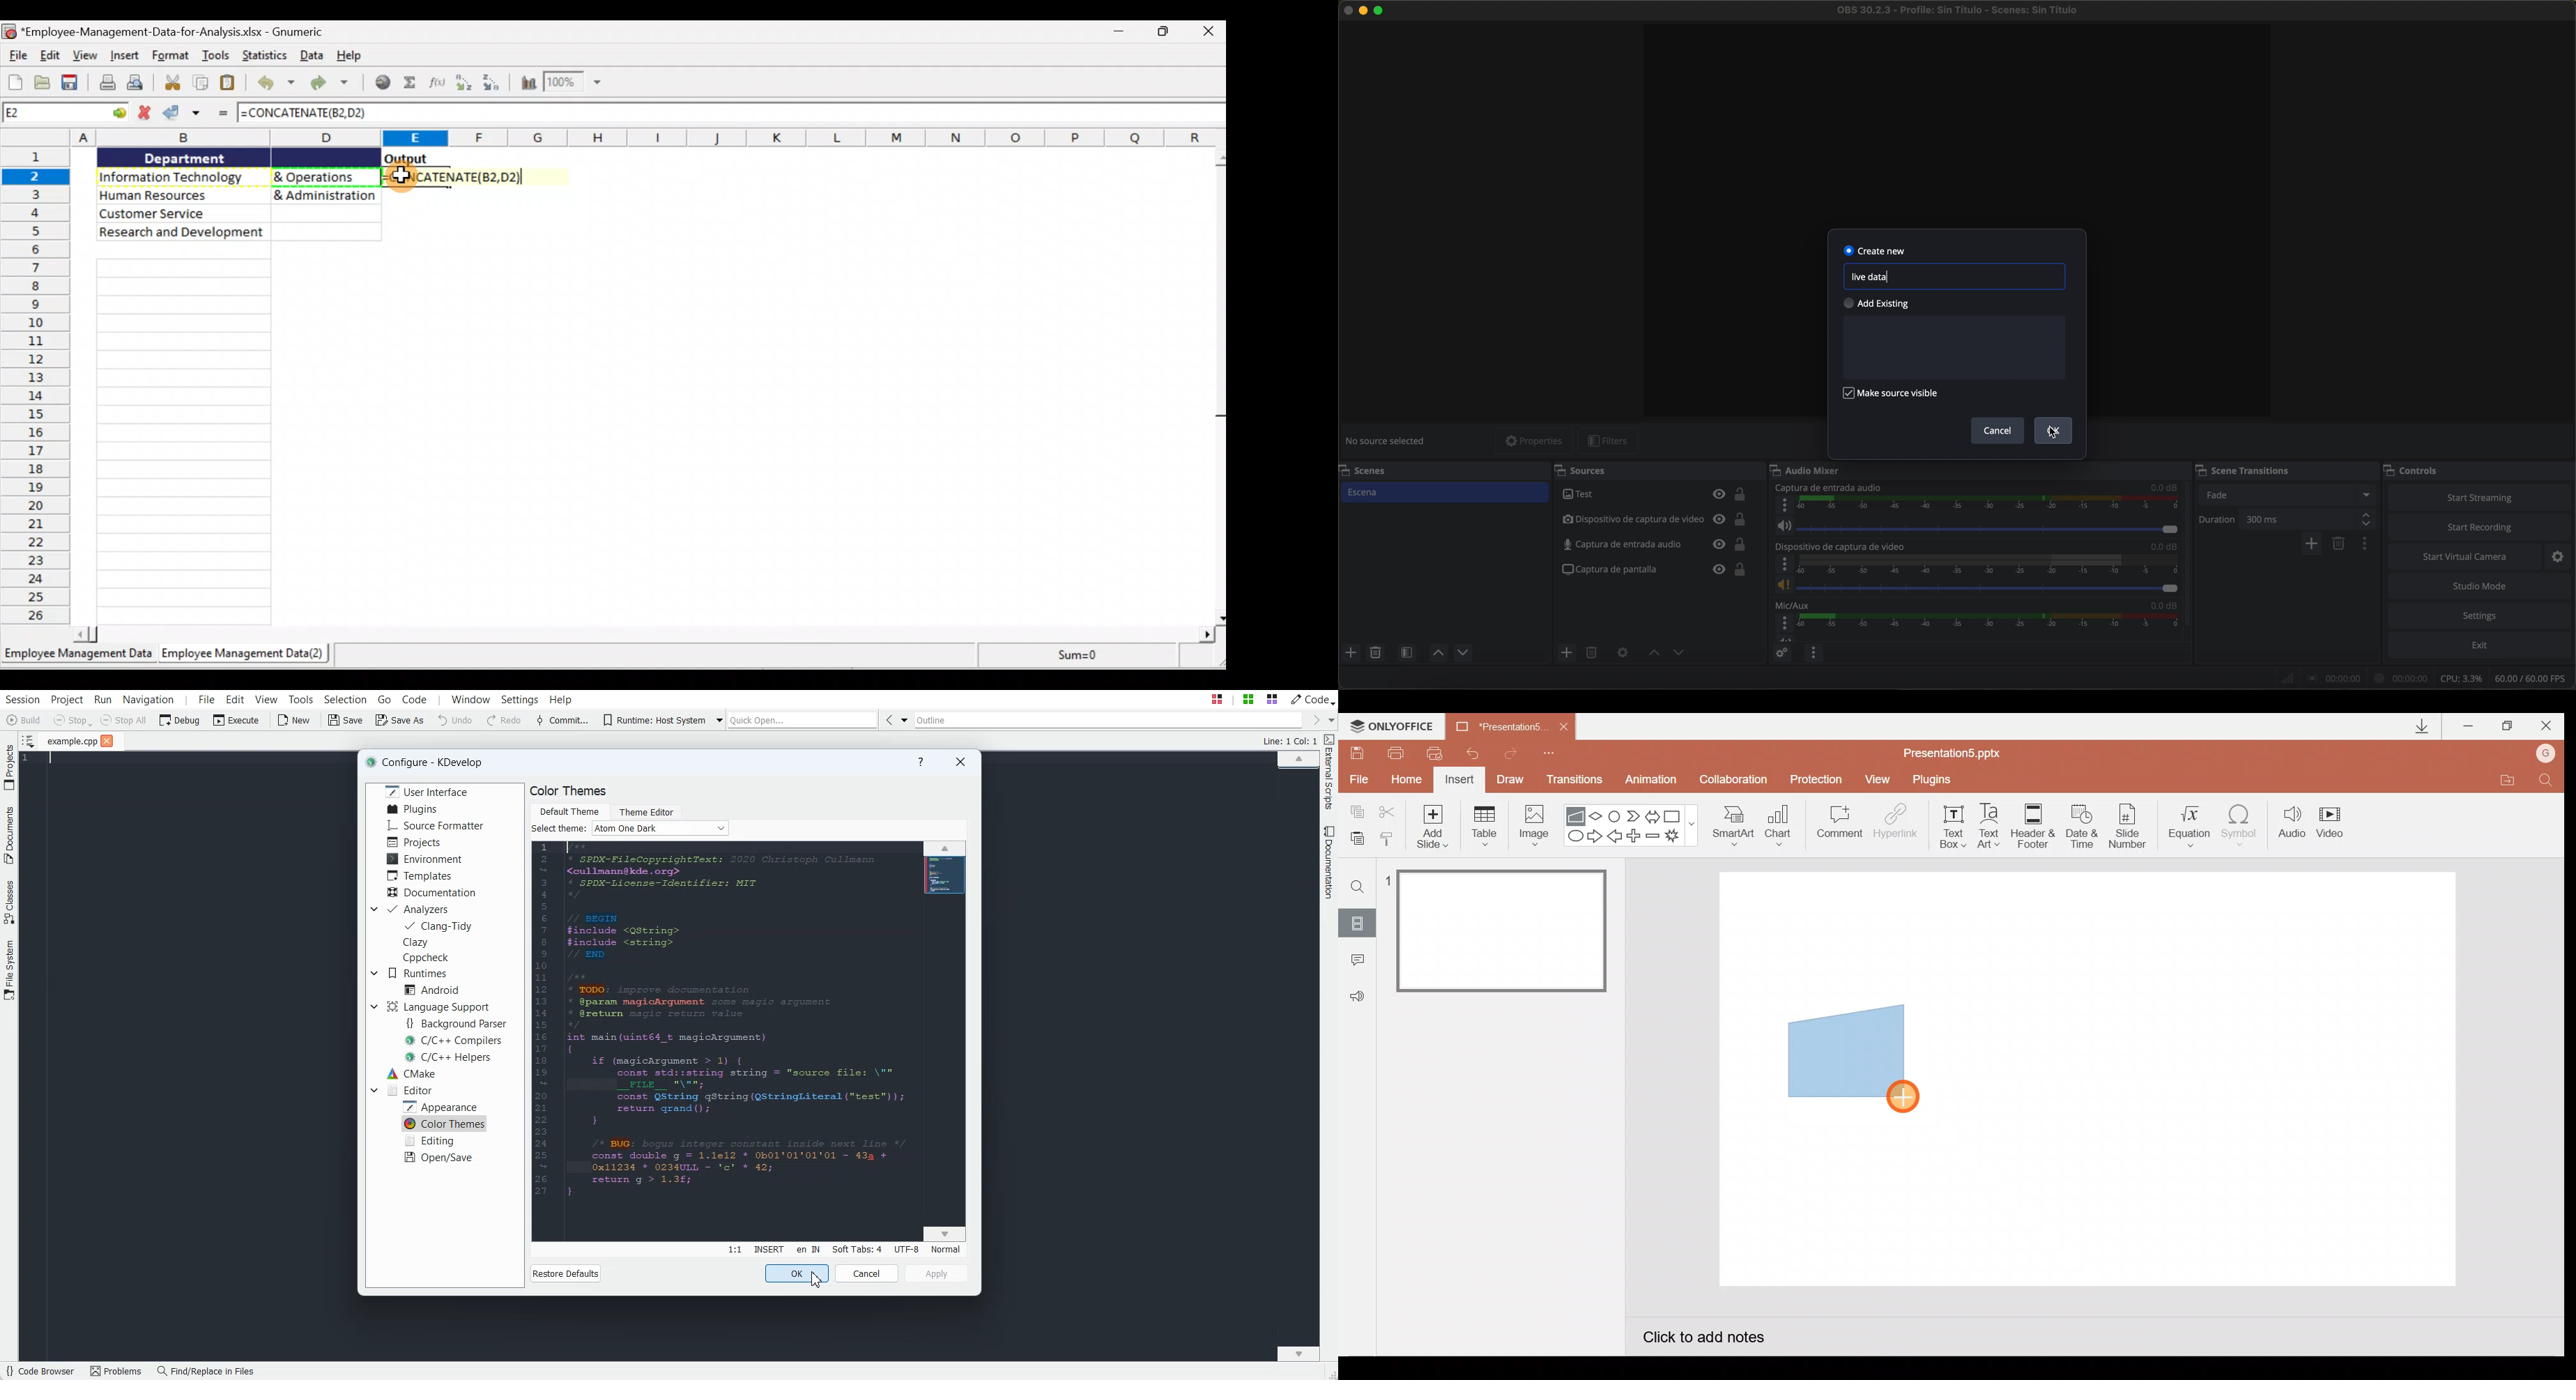 The height and width of the screenshot is (1400, 2576). I want to click on File, so click(1356, 776).